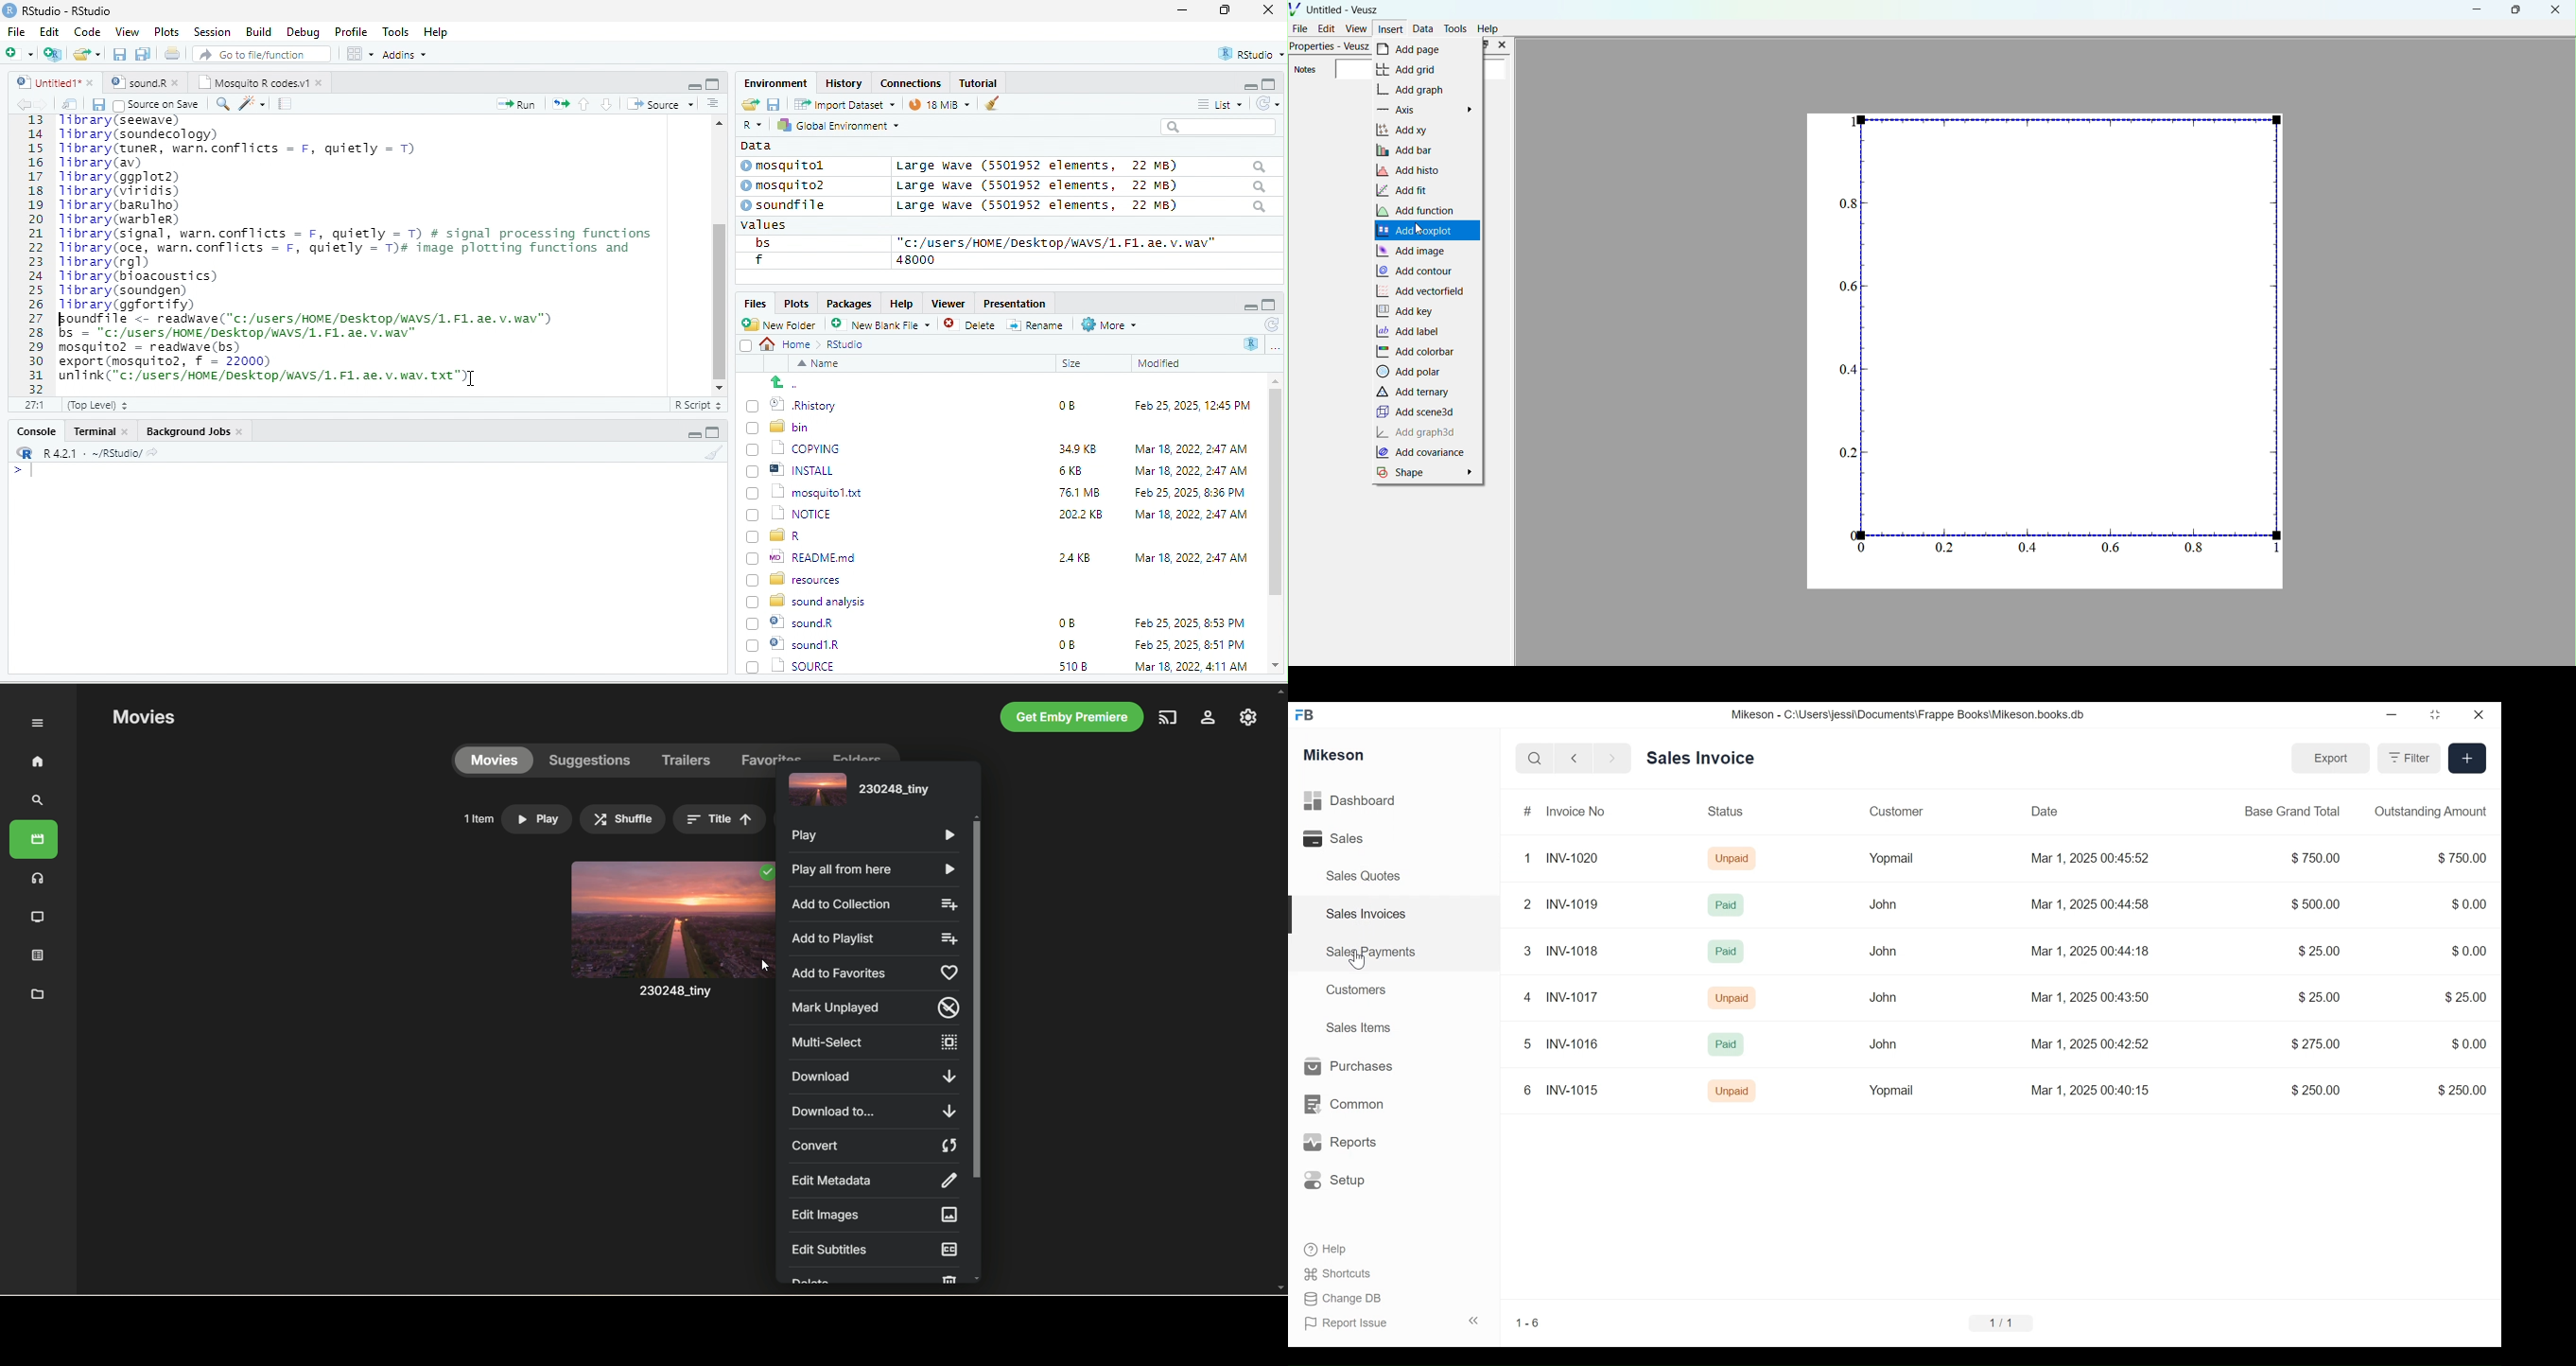 The image size is (2576, 1372). I want to click on Paid, so click(1721, 1044).